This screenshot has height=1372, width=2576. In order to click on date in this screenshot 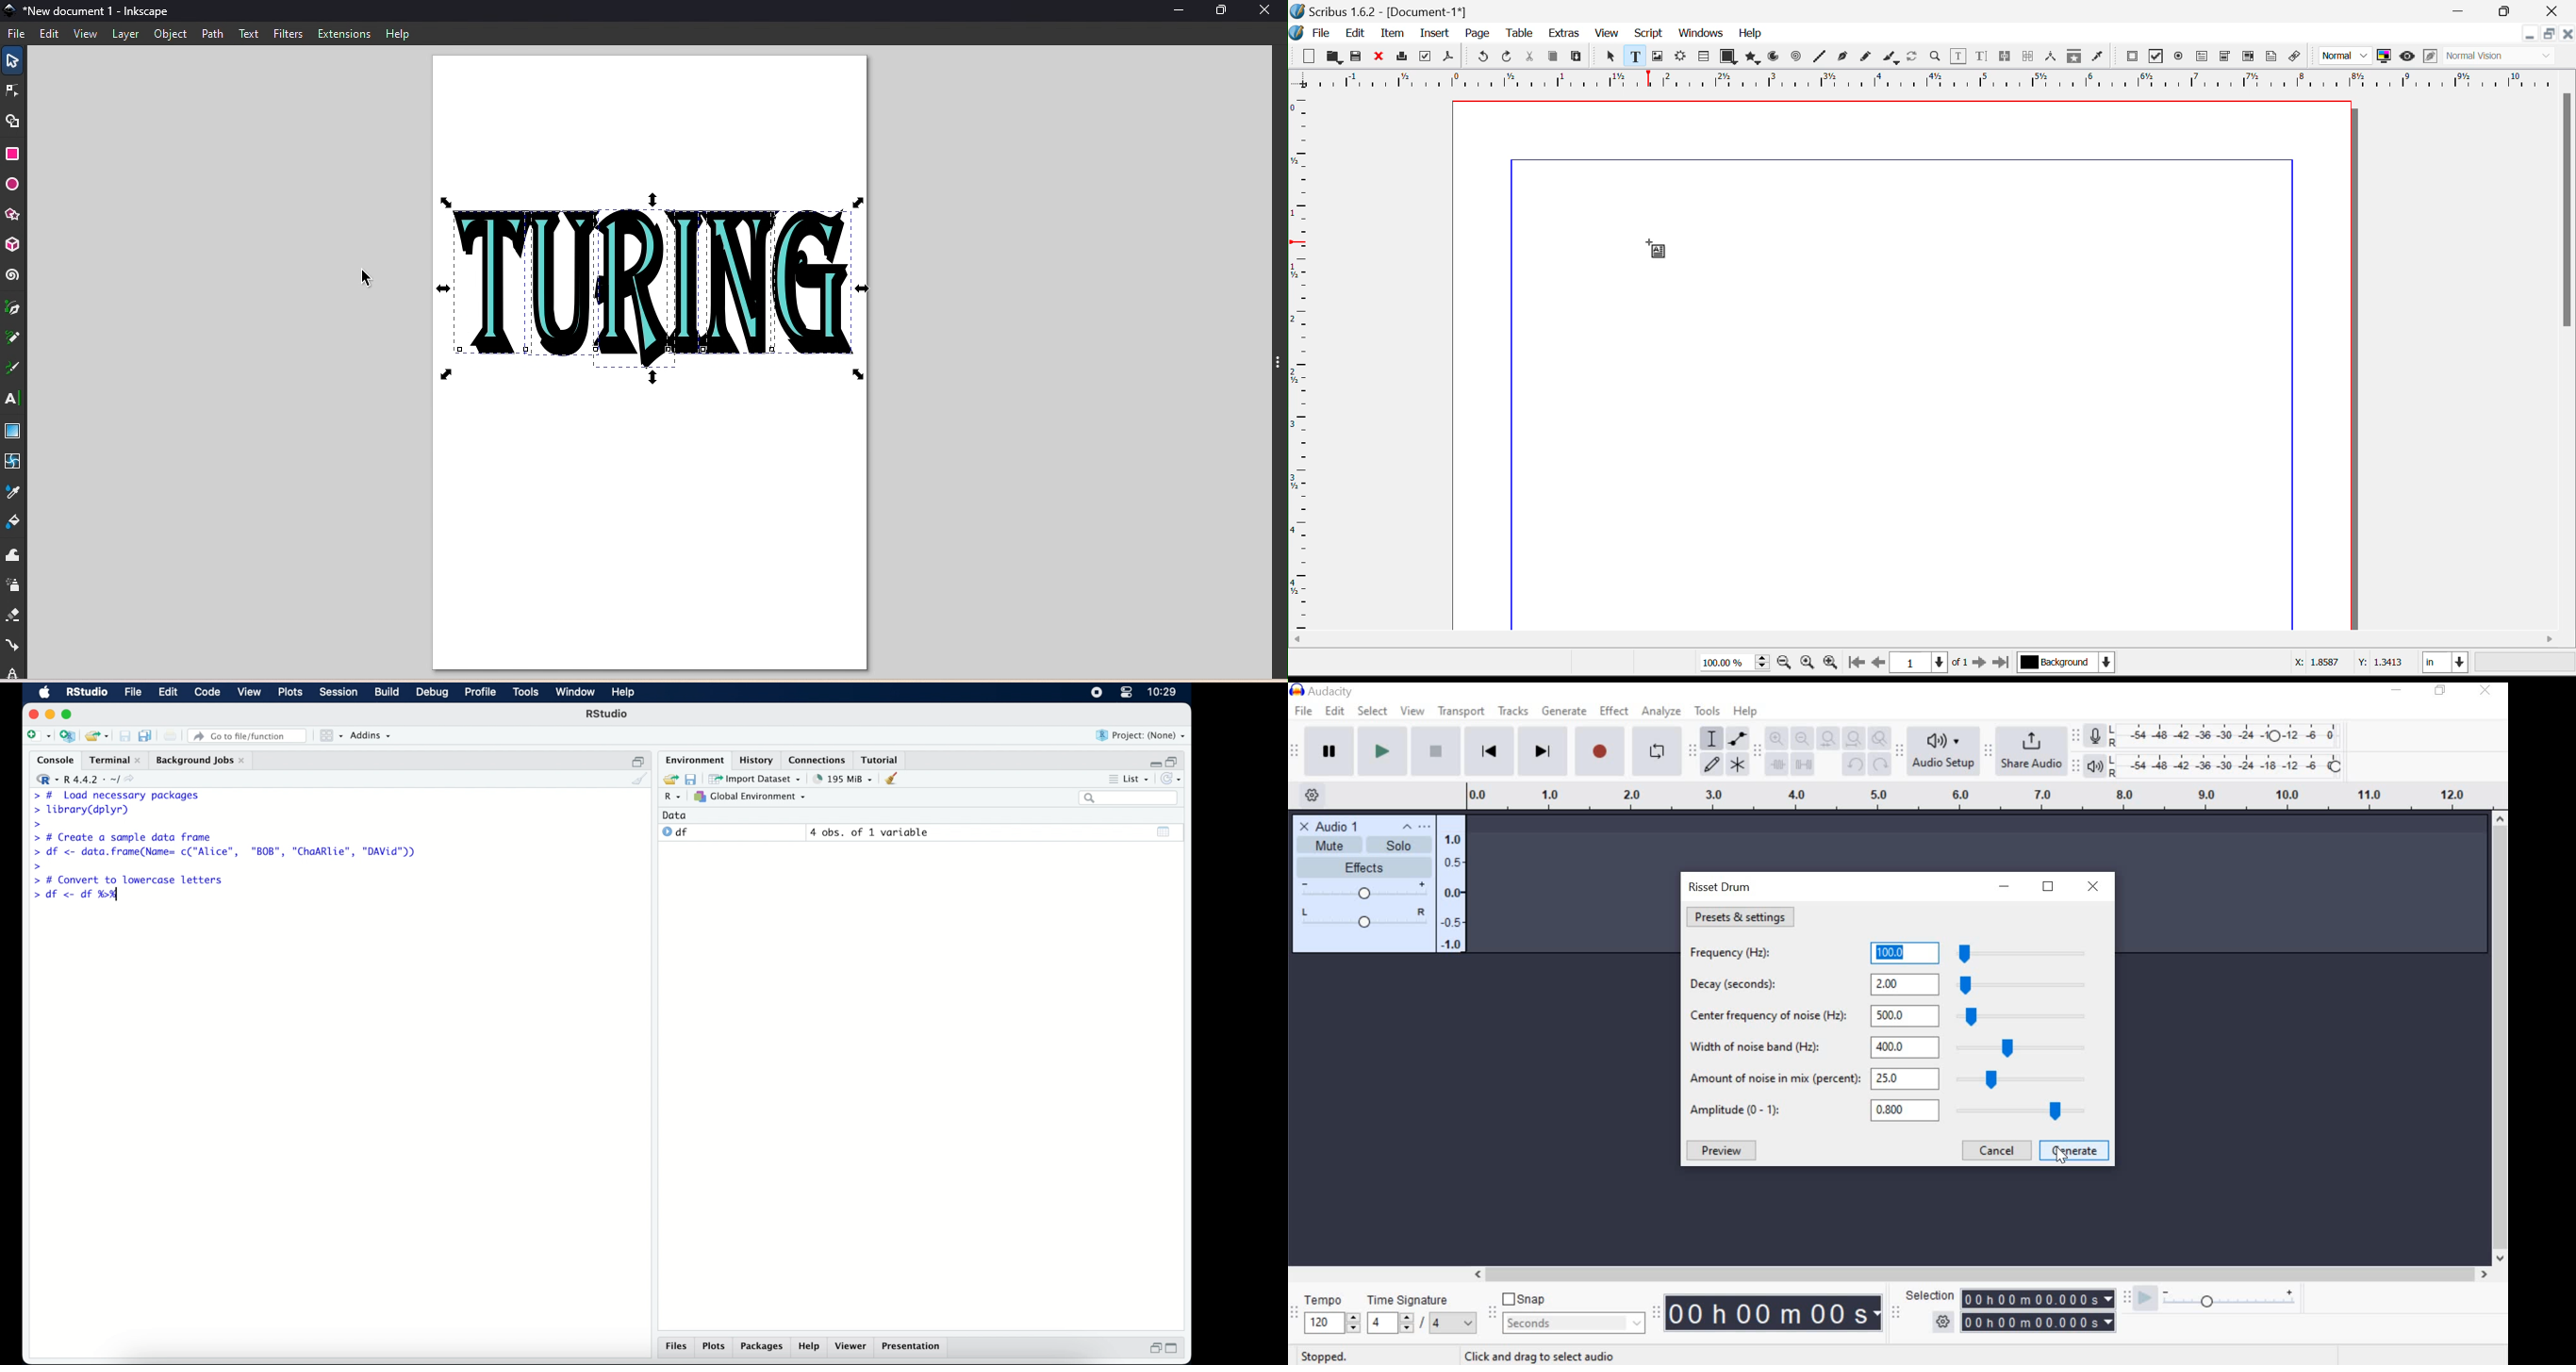, I will do `click(675, 815)`.